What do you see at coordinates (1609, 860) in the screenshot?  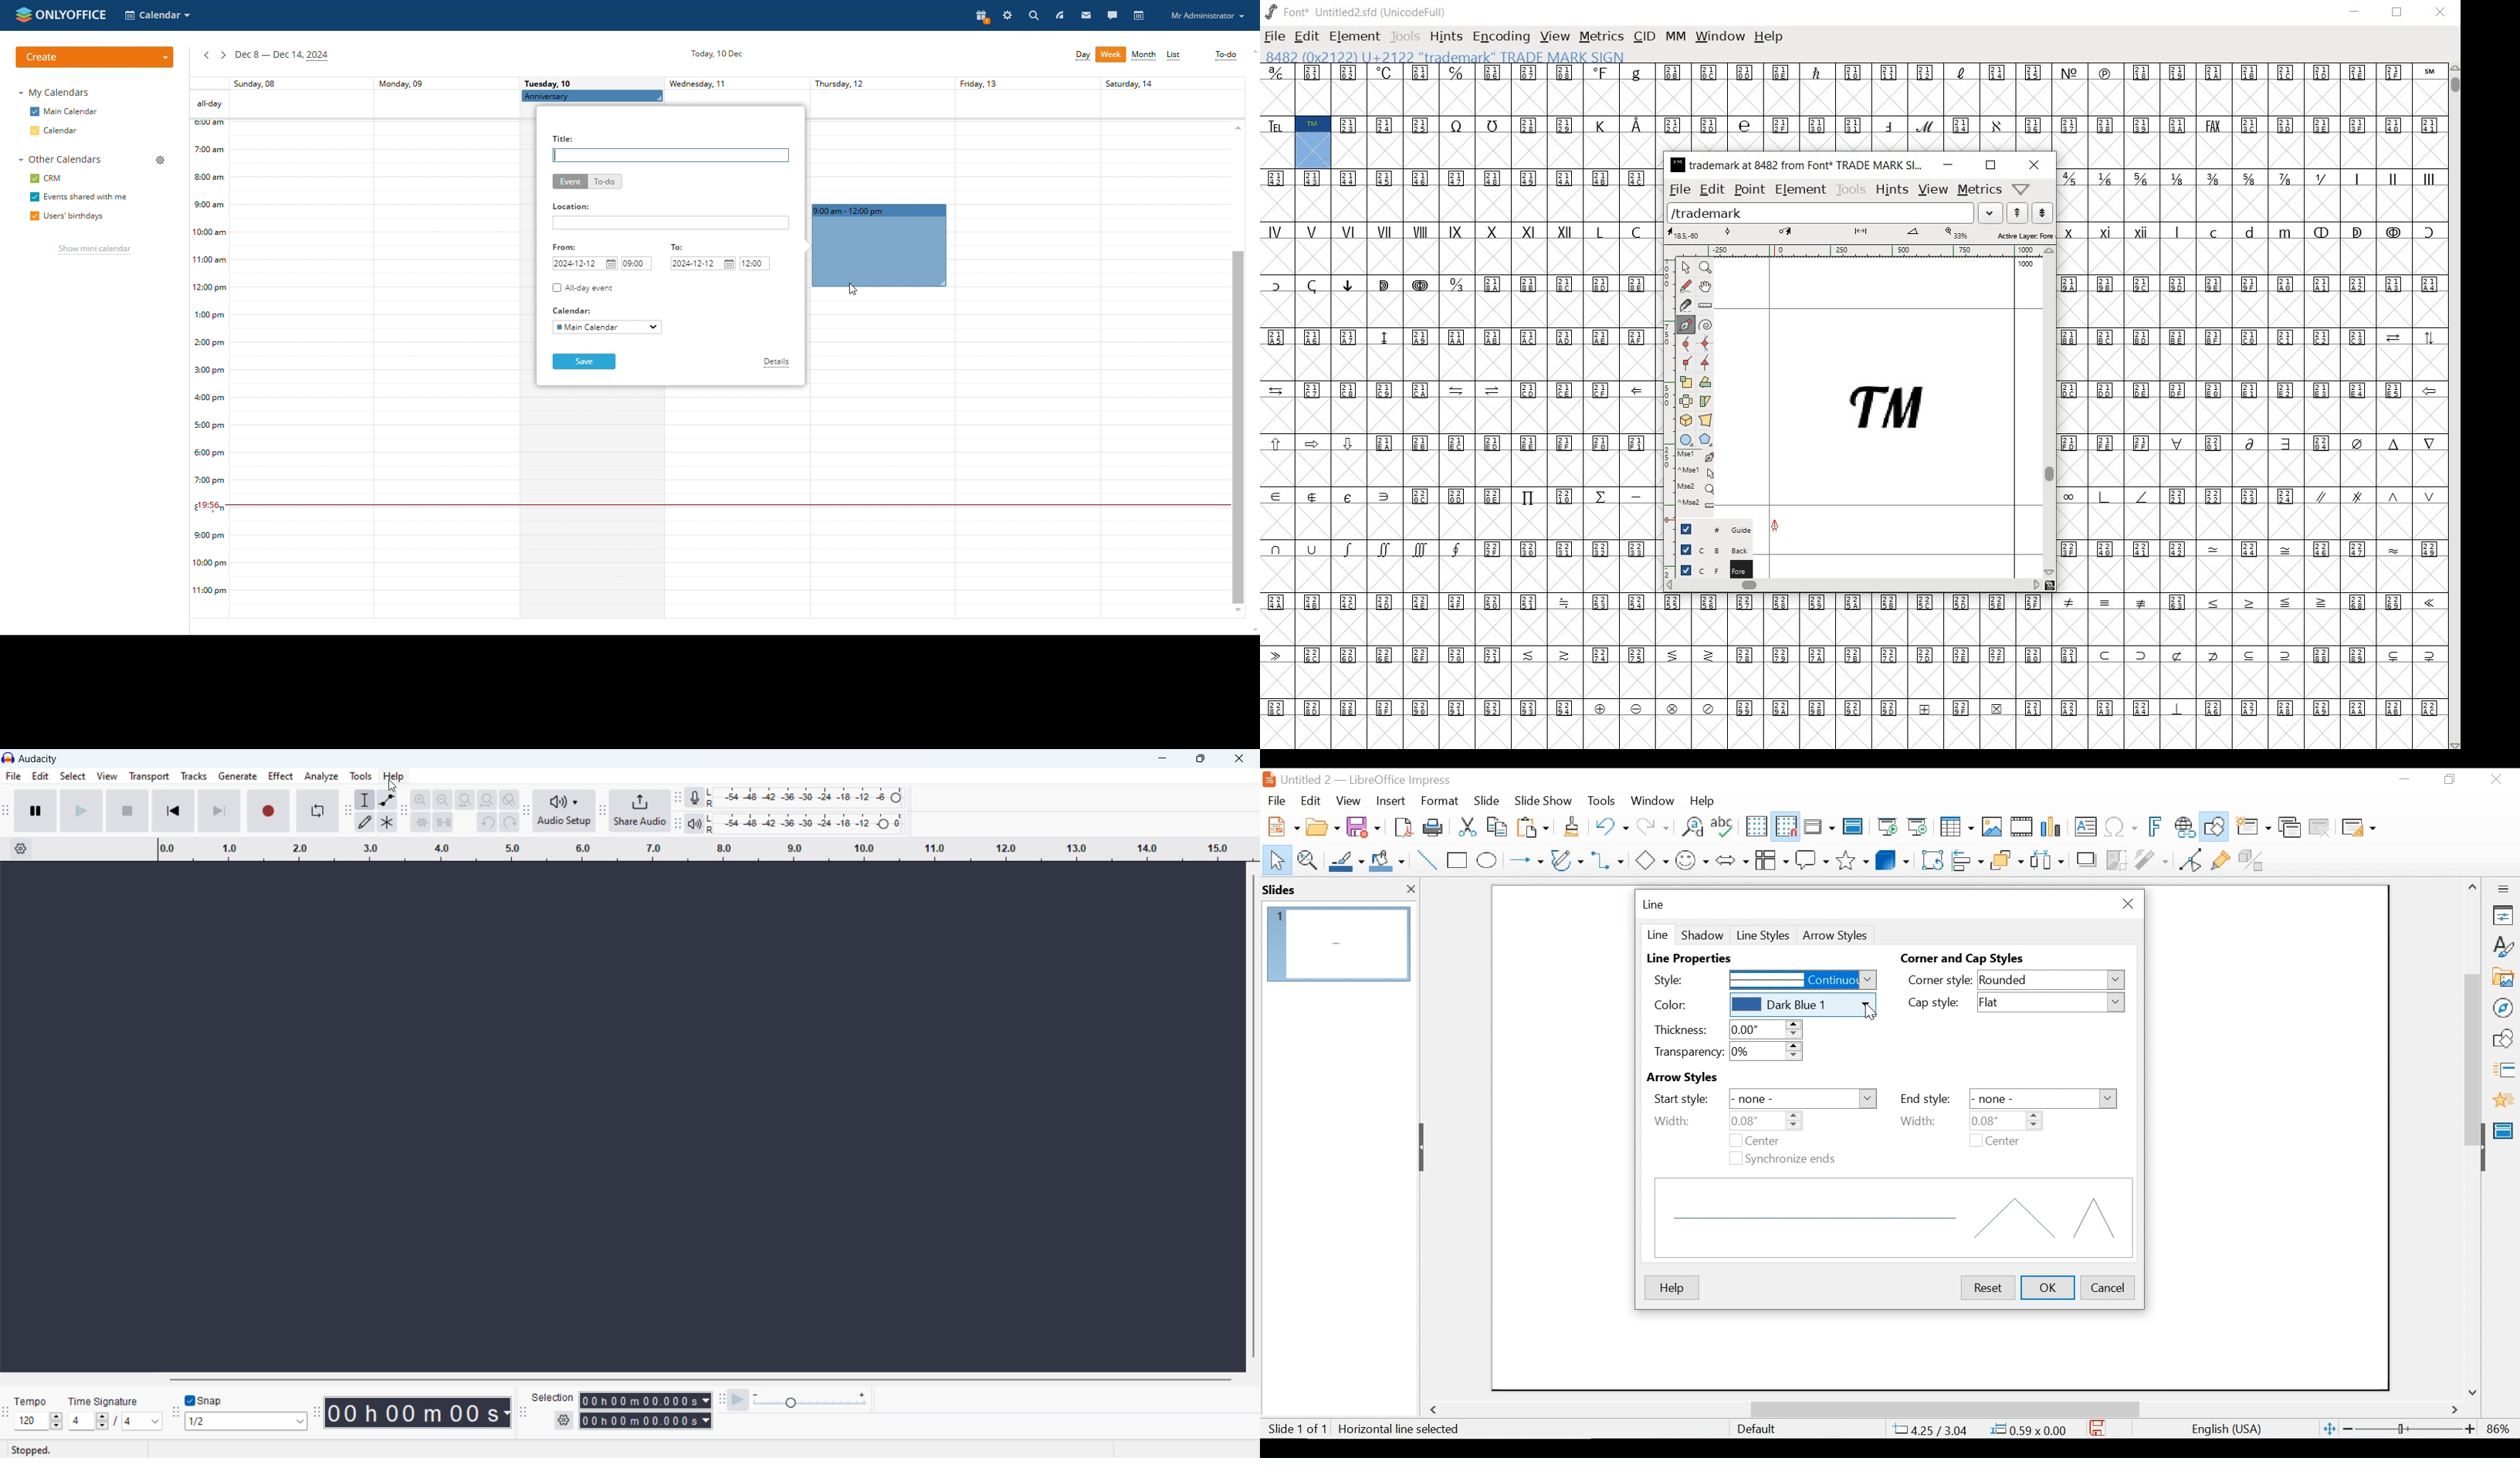 I see `Connectors` at bounding box center [1609, 860].